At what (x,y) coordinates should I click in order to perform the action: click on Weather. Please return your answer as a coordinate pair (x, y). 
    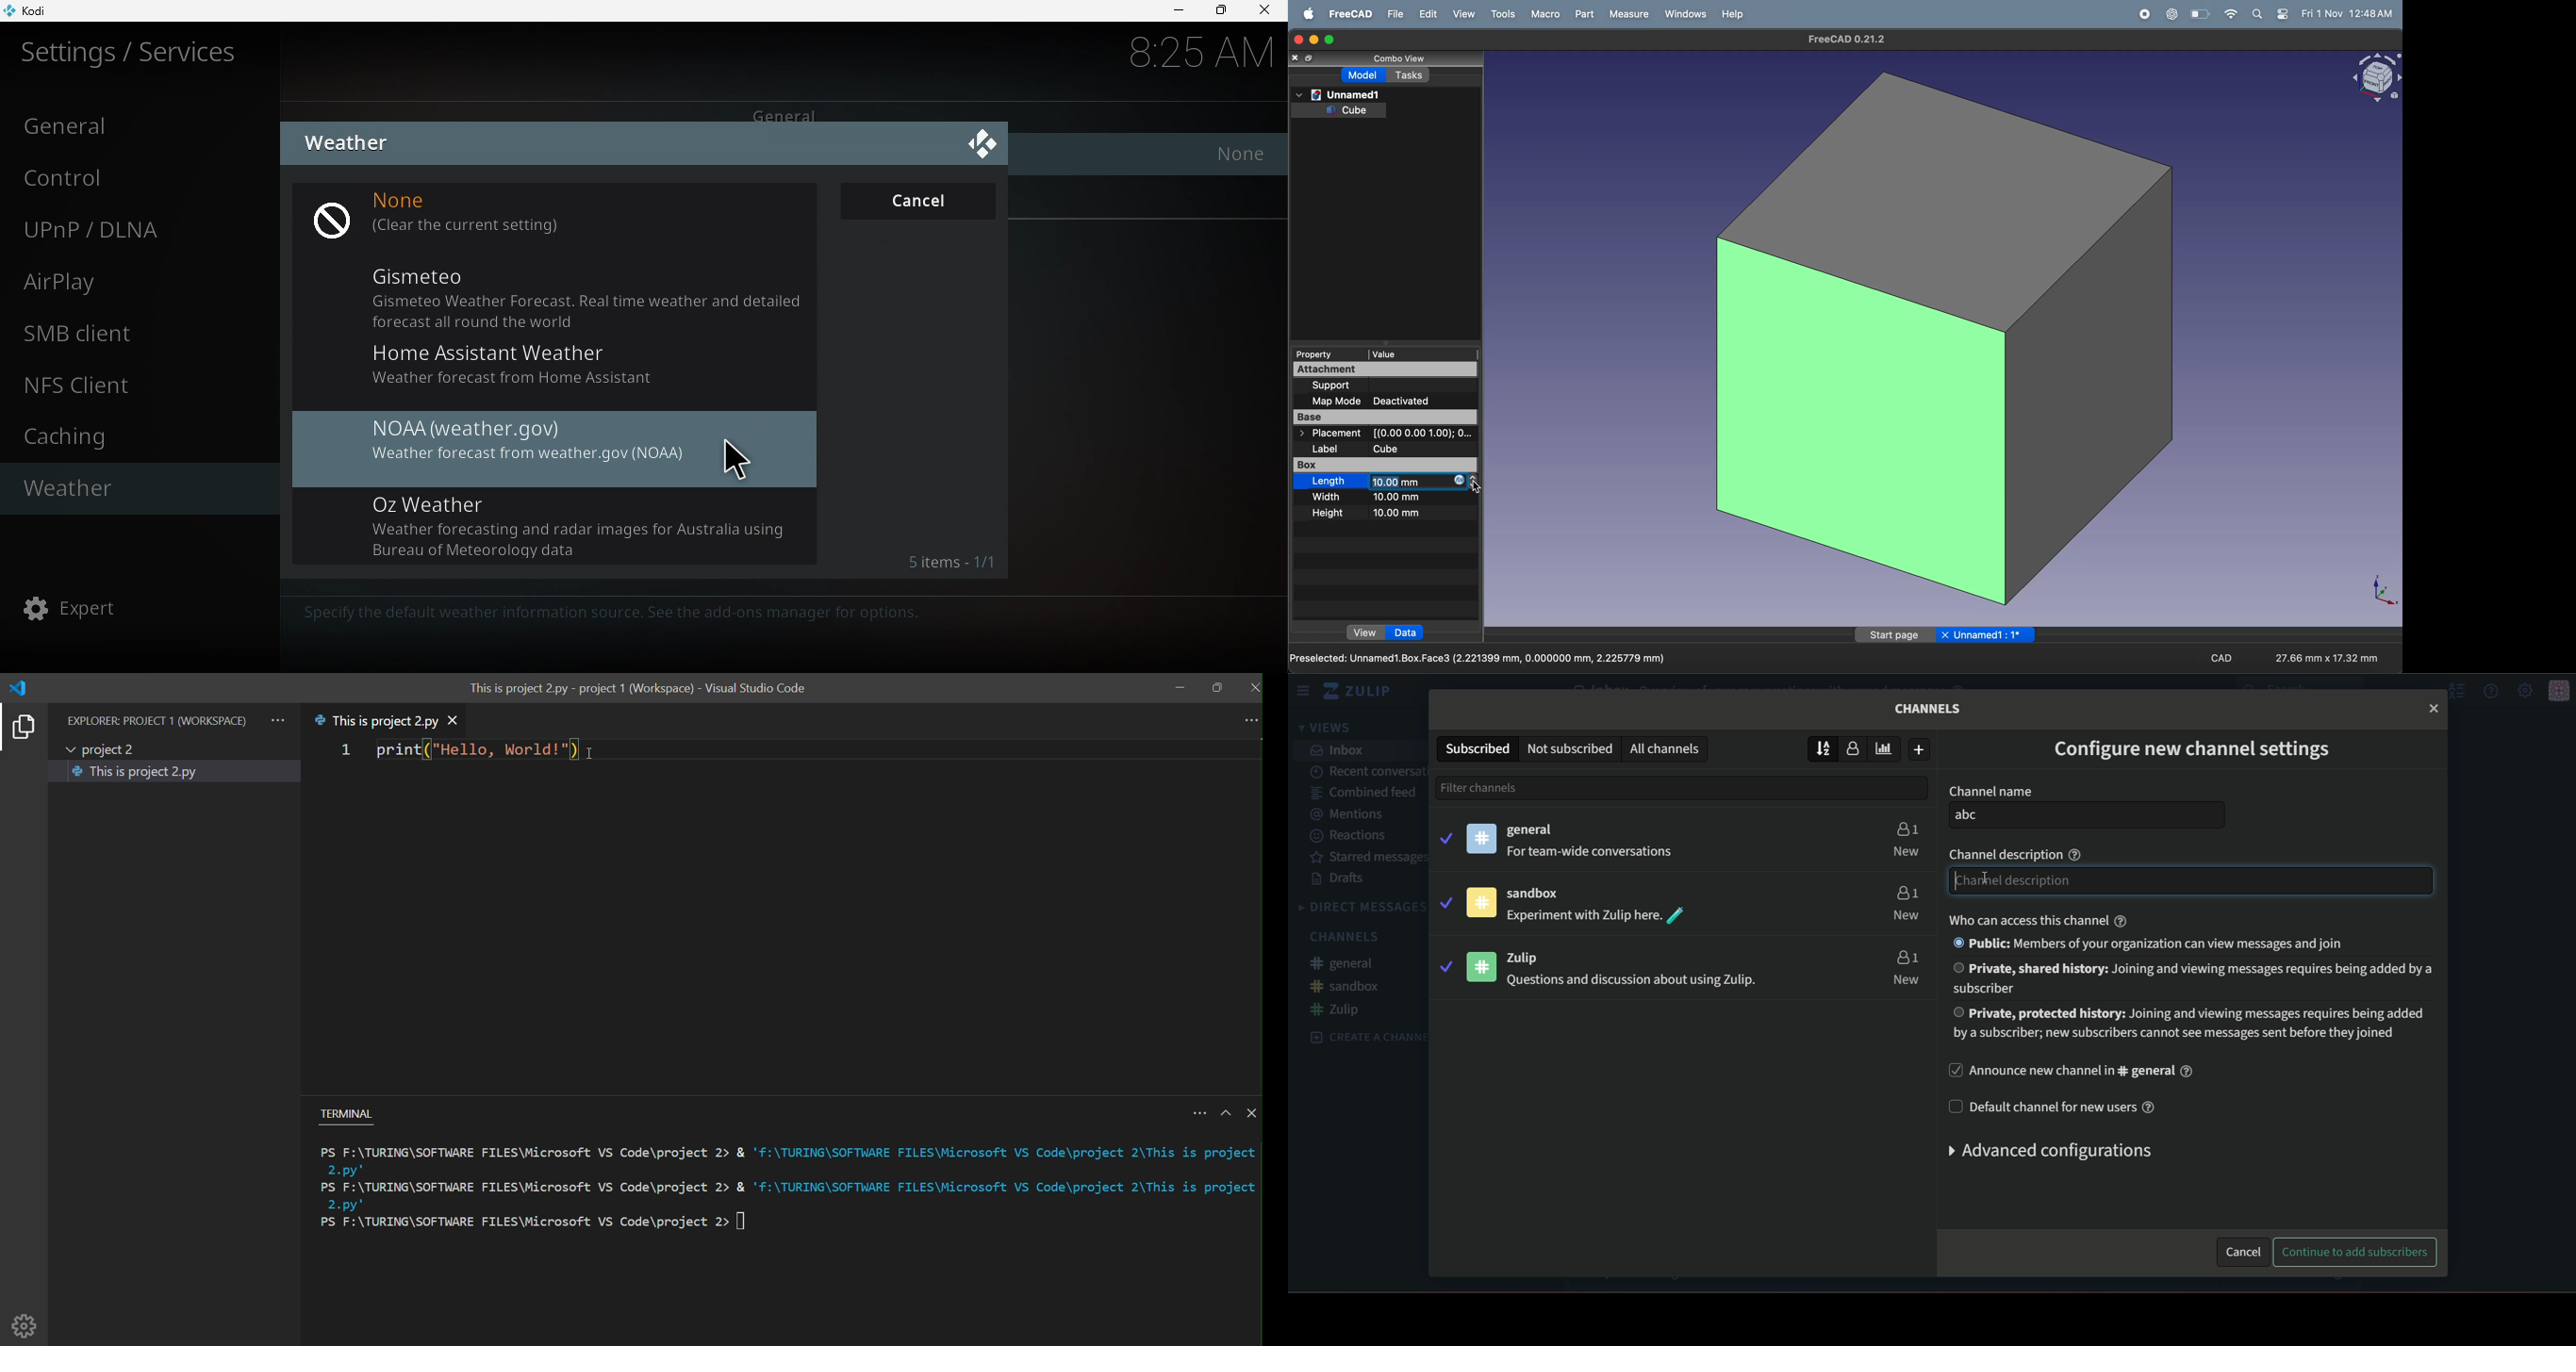
    Looking at the image, I should click on (352, 140).